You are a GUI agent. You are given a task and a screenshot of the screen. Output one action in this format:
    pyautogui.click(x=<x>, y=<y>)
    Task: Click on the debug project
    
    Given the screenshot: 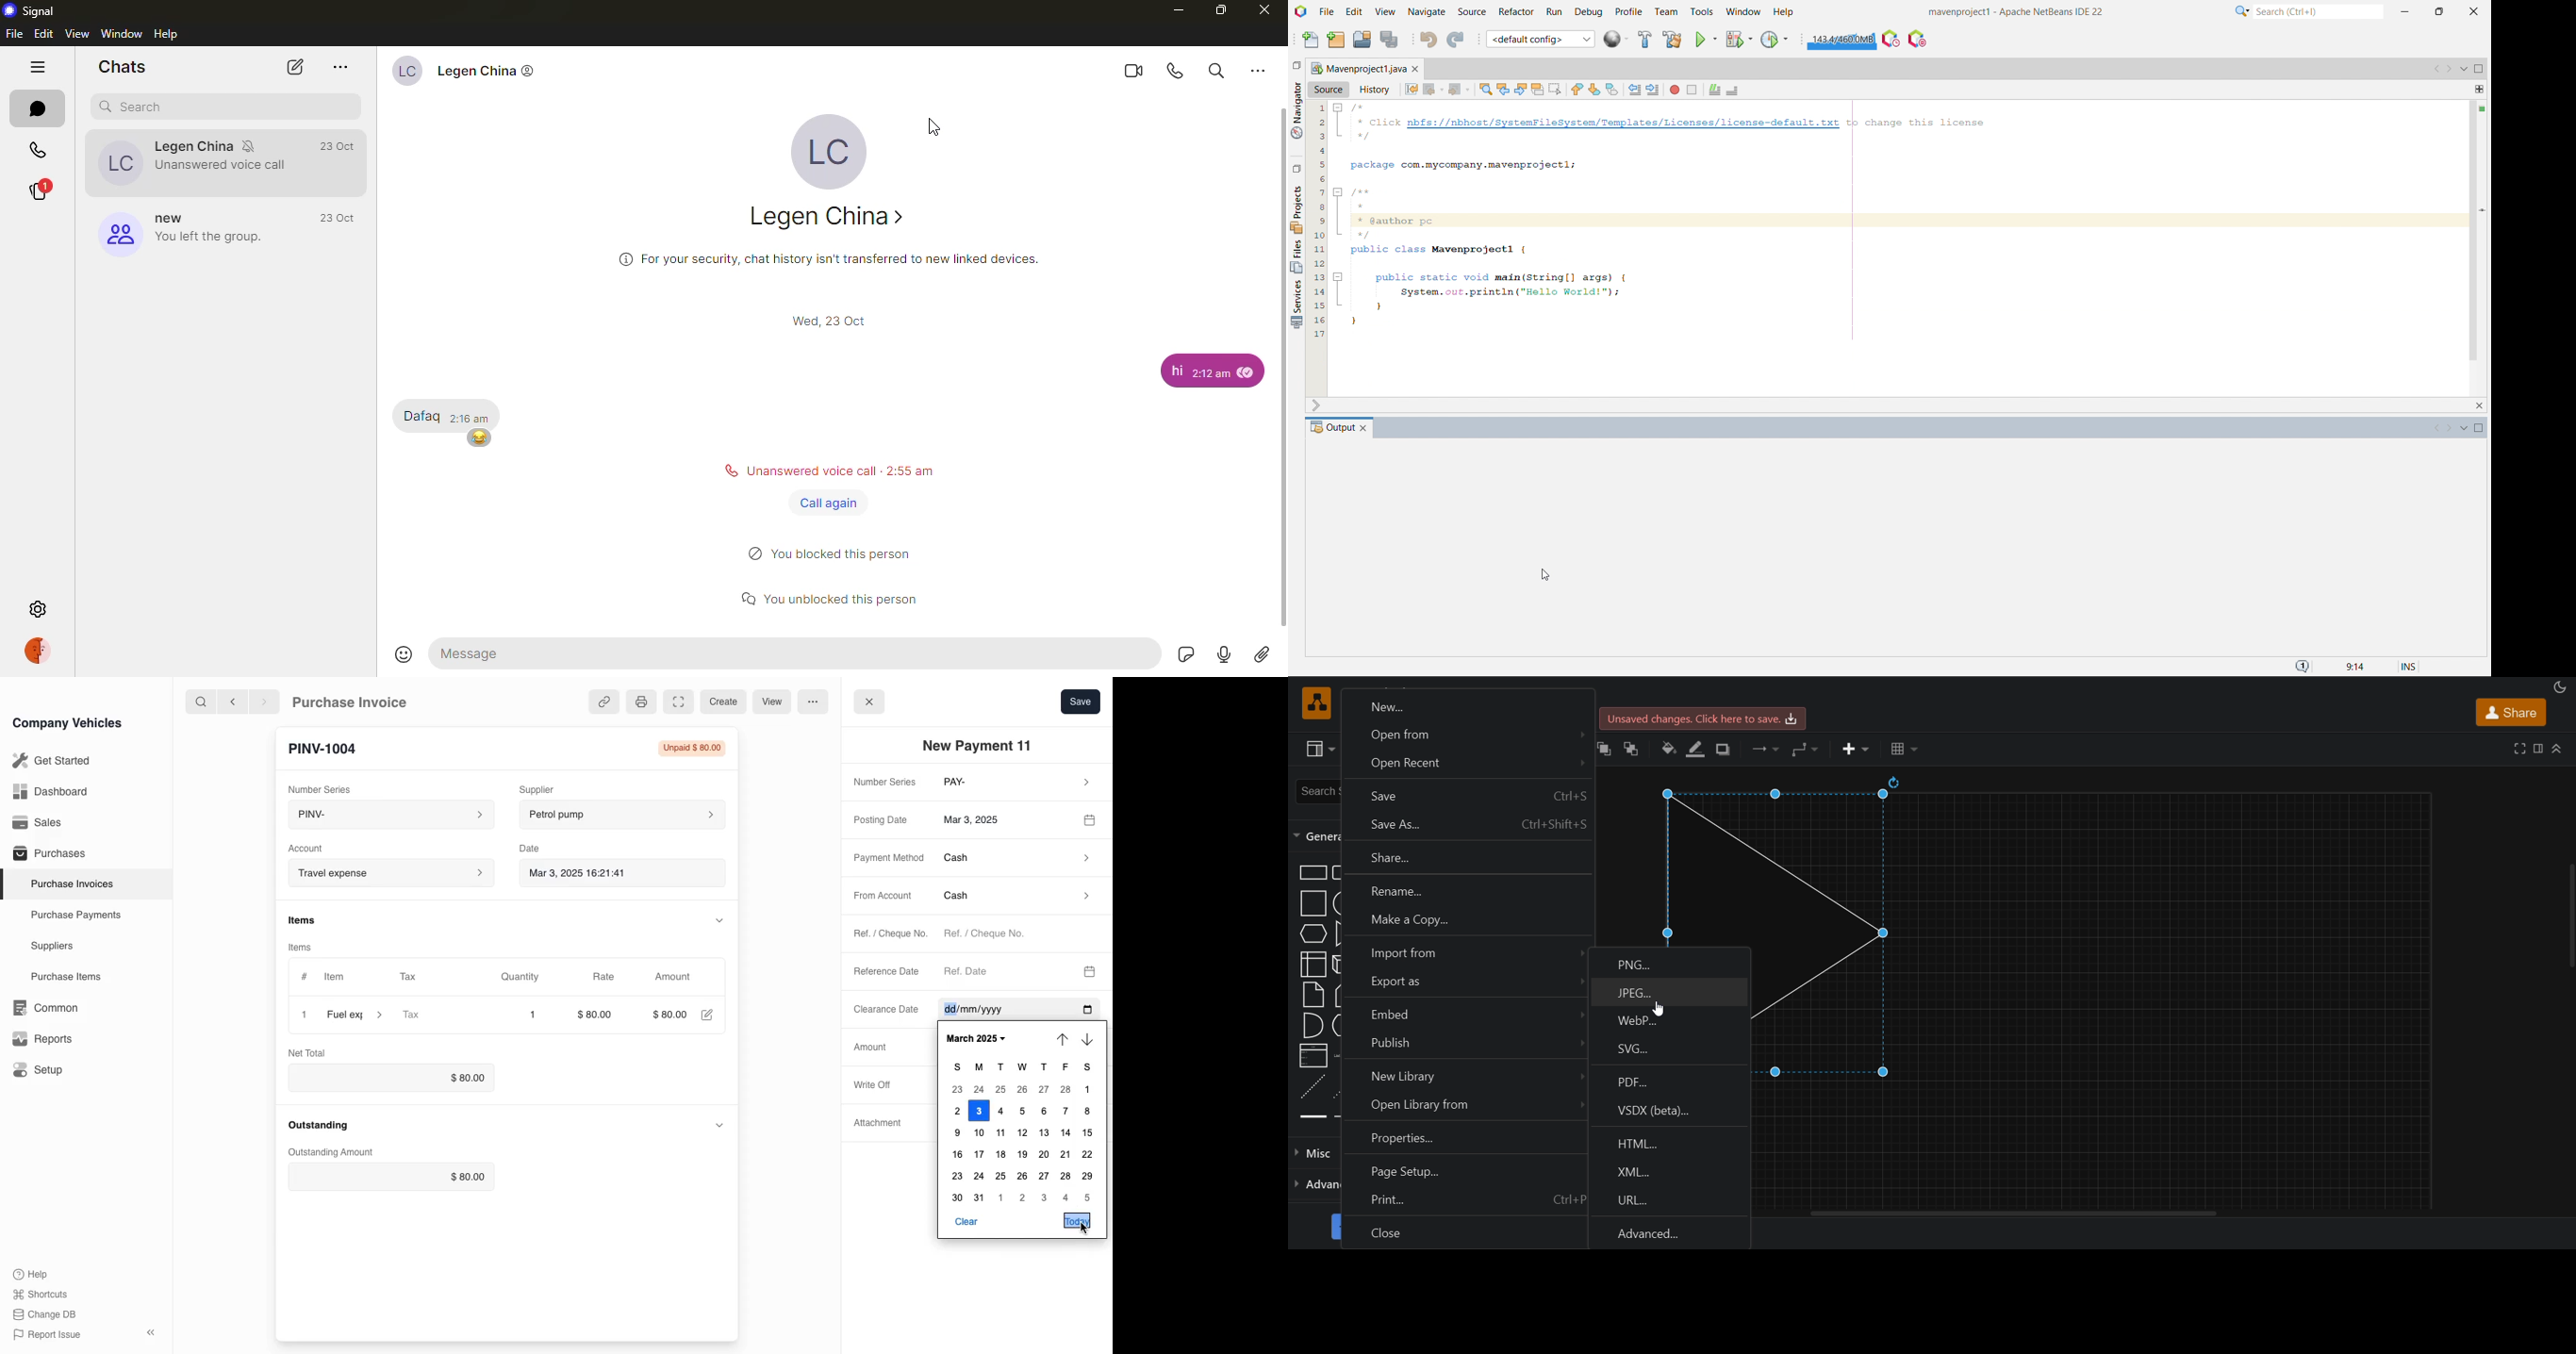 What is the action you would take?
    pyautogui.click(x=1738, y=39)
    